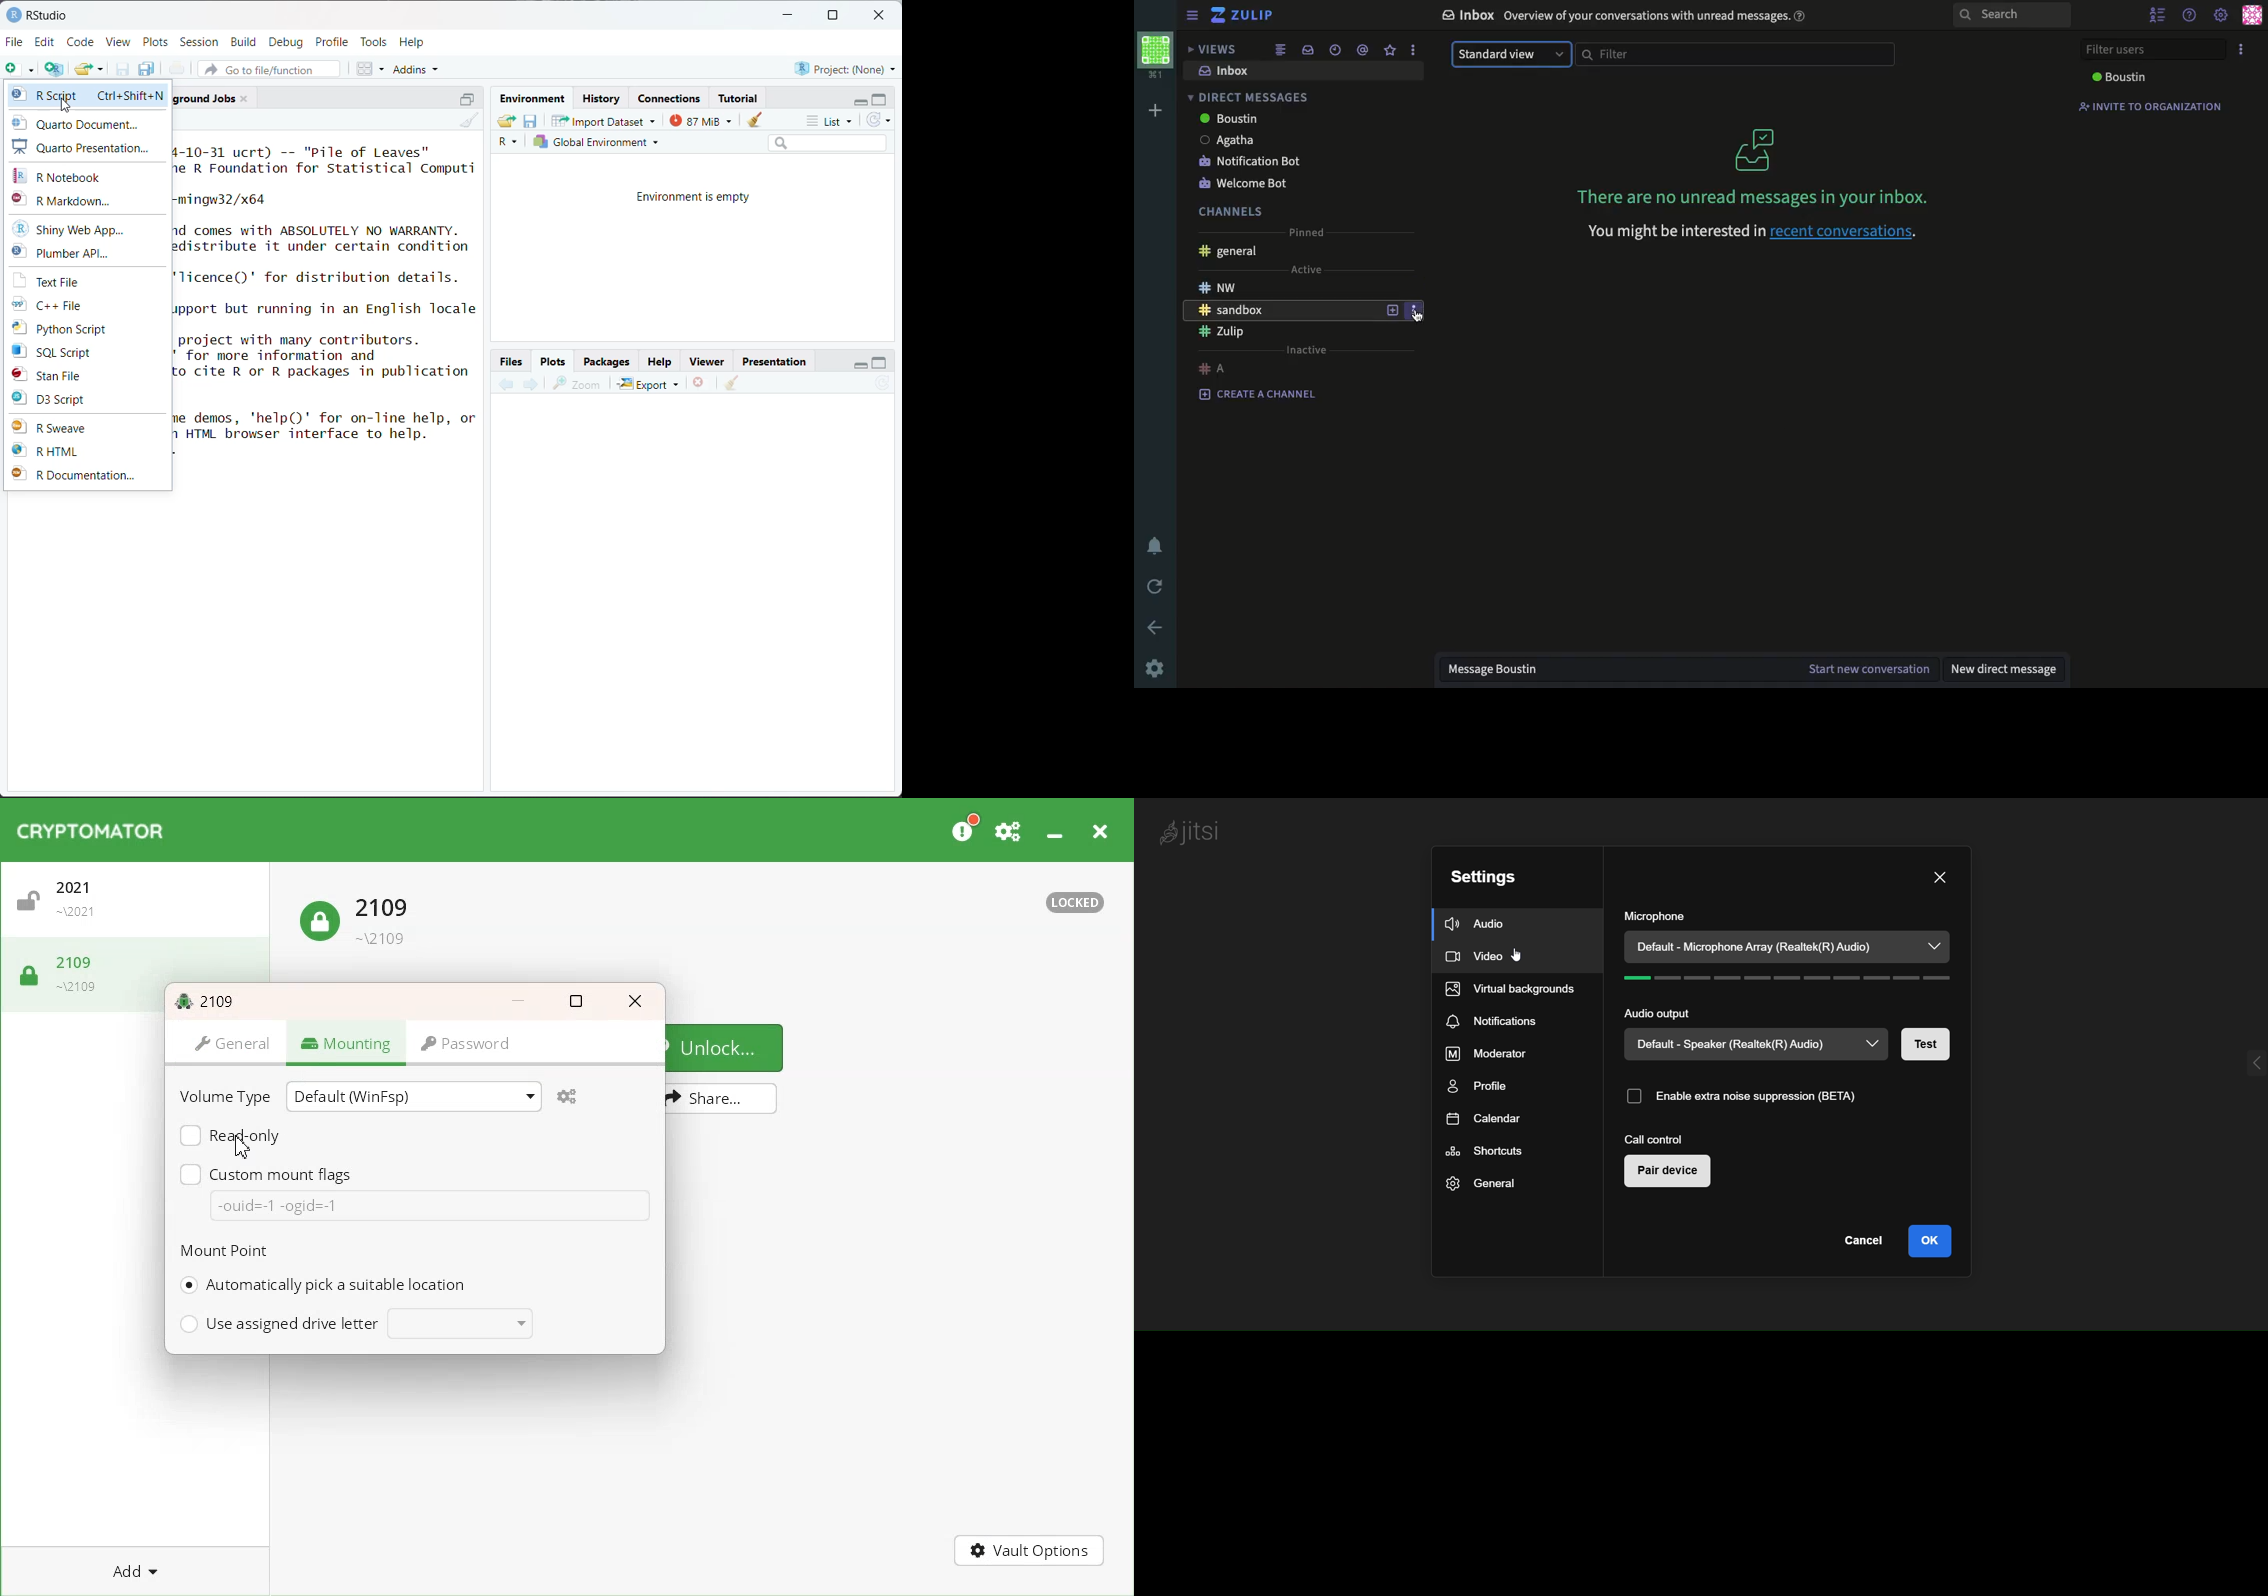  What do you see at coordinates (775, 362) in the screenshot?
I see `Presentation` at bounding box center [775, 362].